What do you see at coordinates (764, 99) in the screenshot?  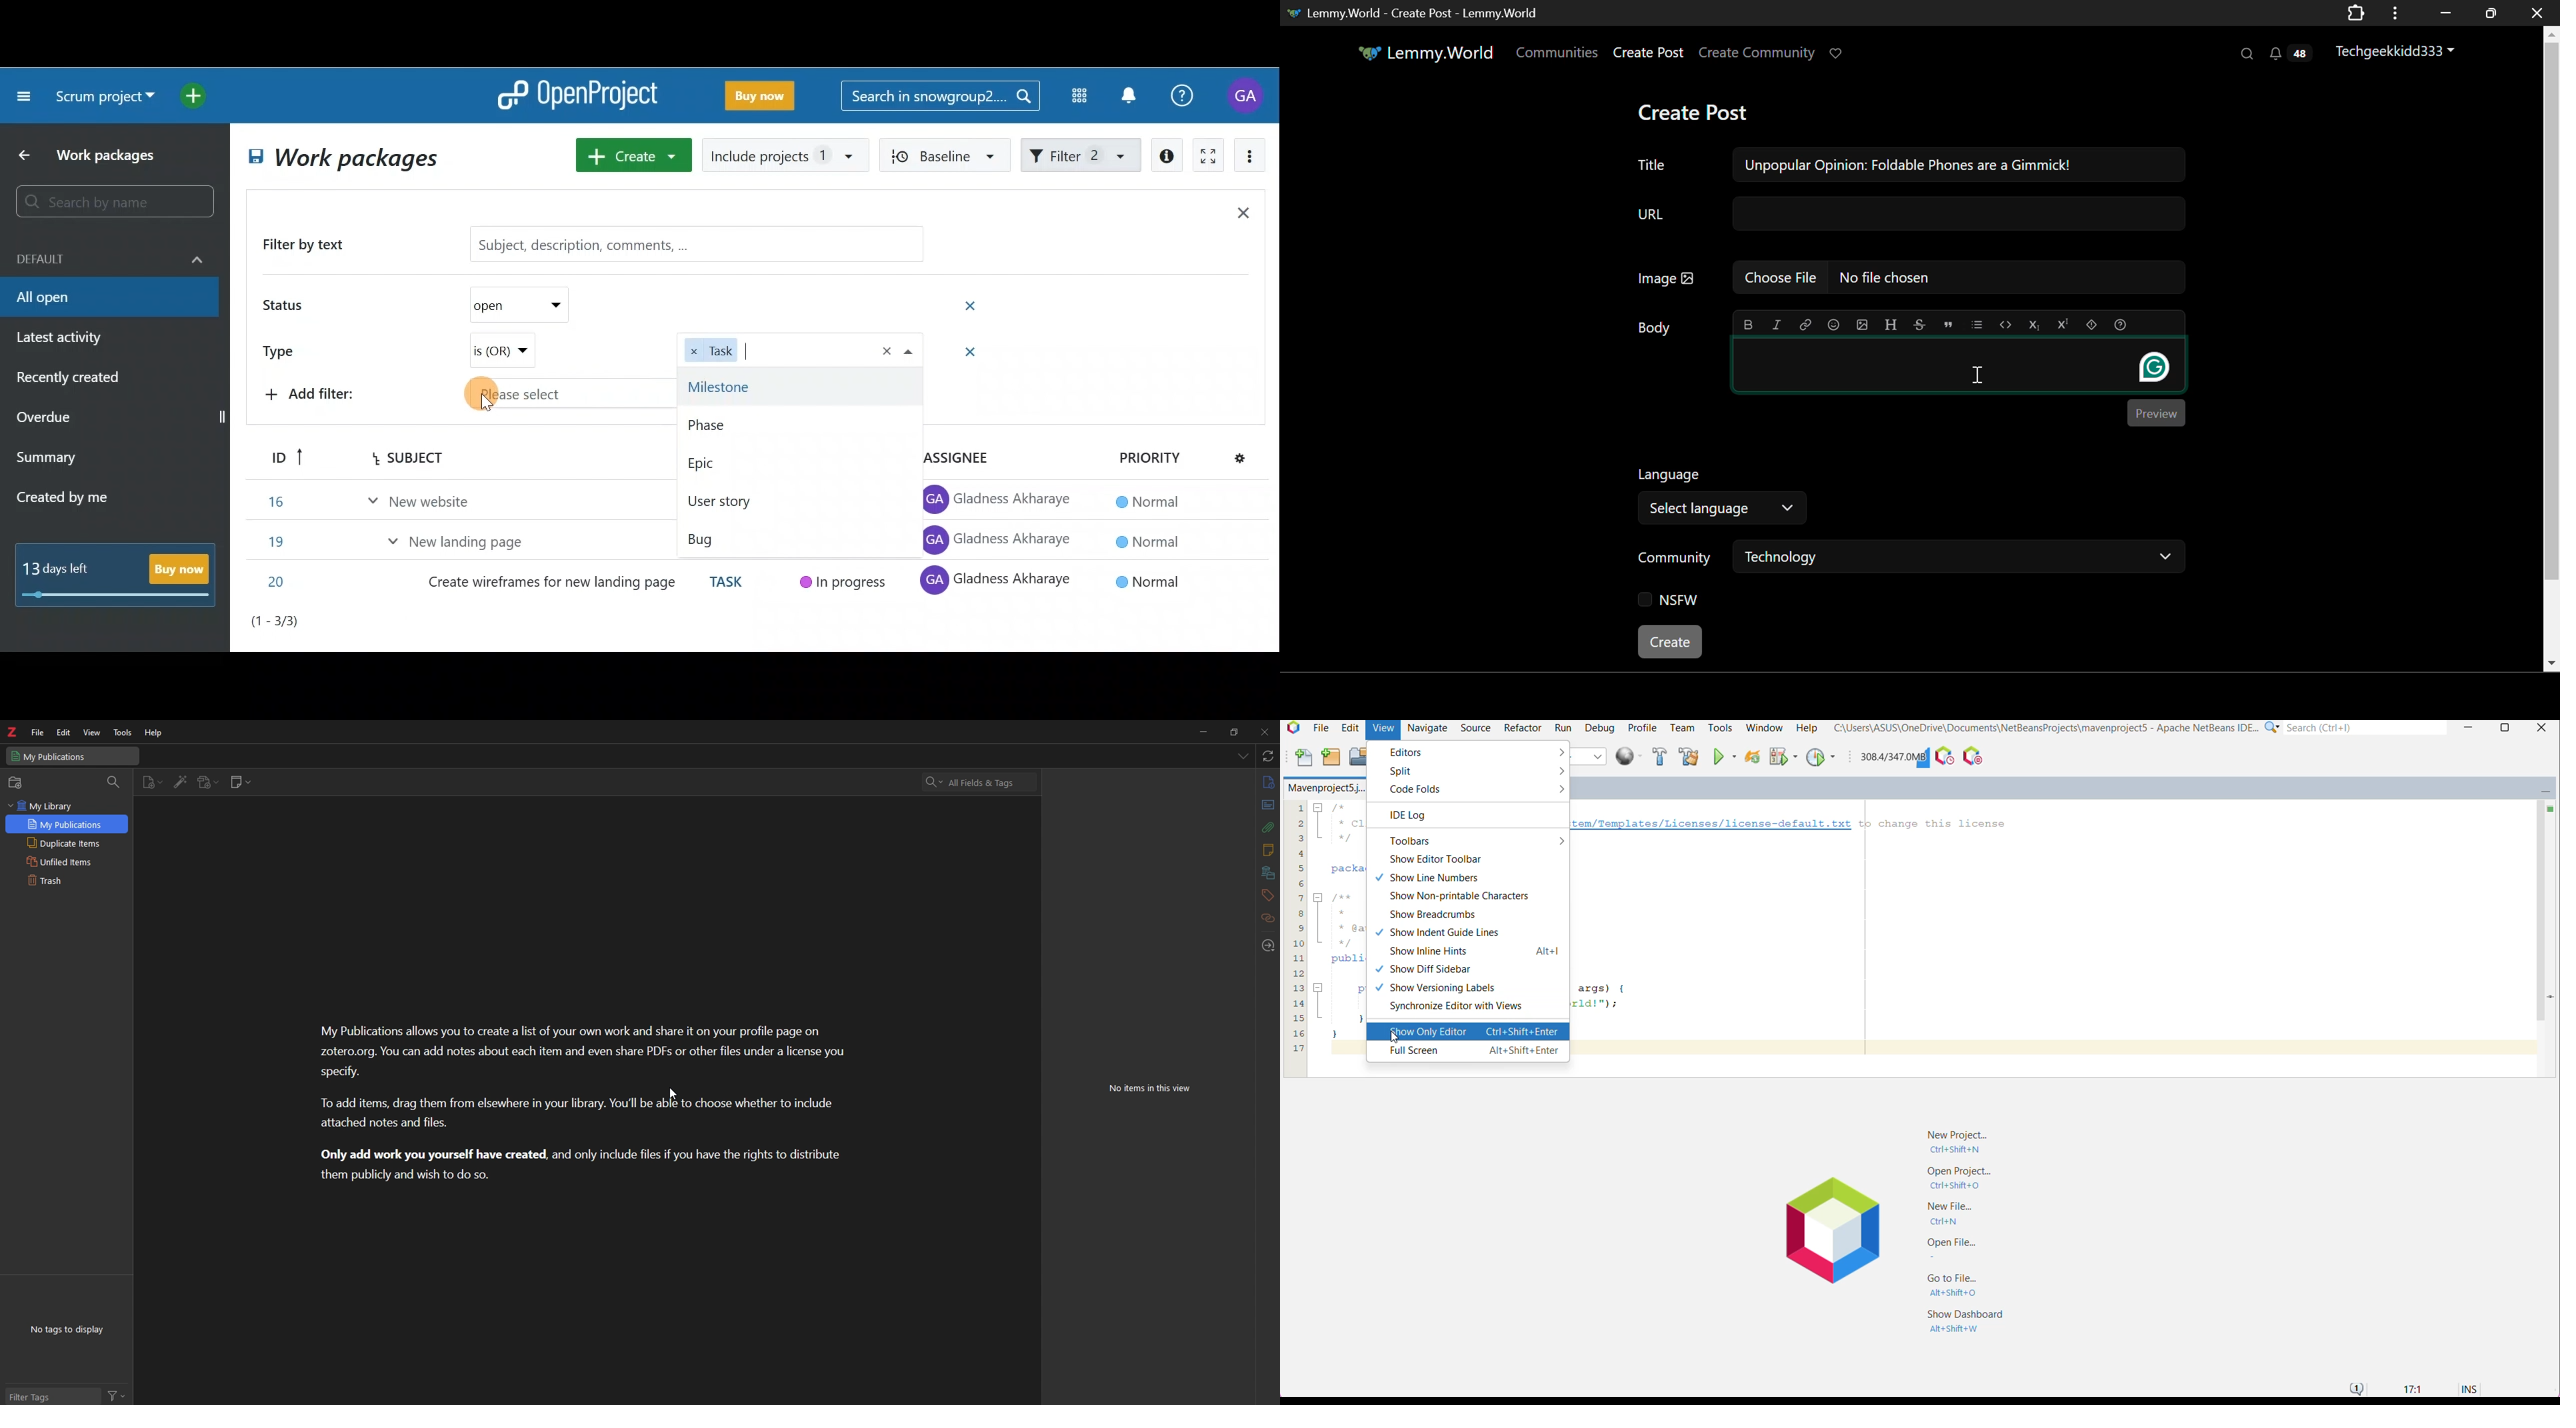 I see `Buy now` at bounding box center [764, 99].